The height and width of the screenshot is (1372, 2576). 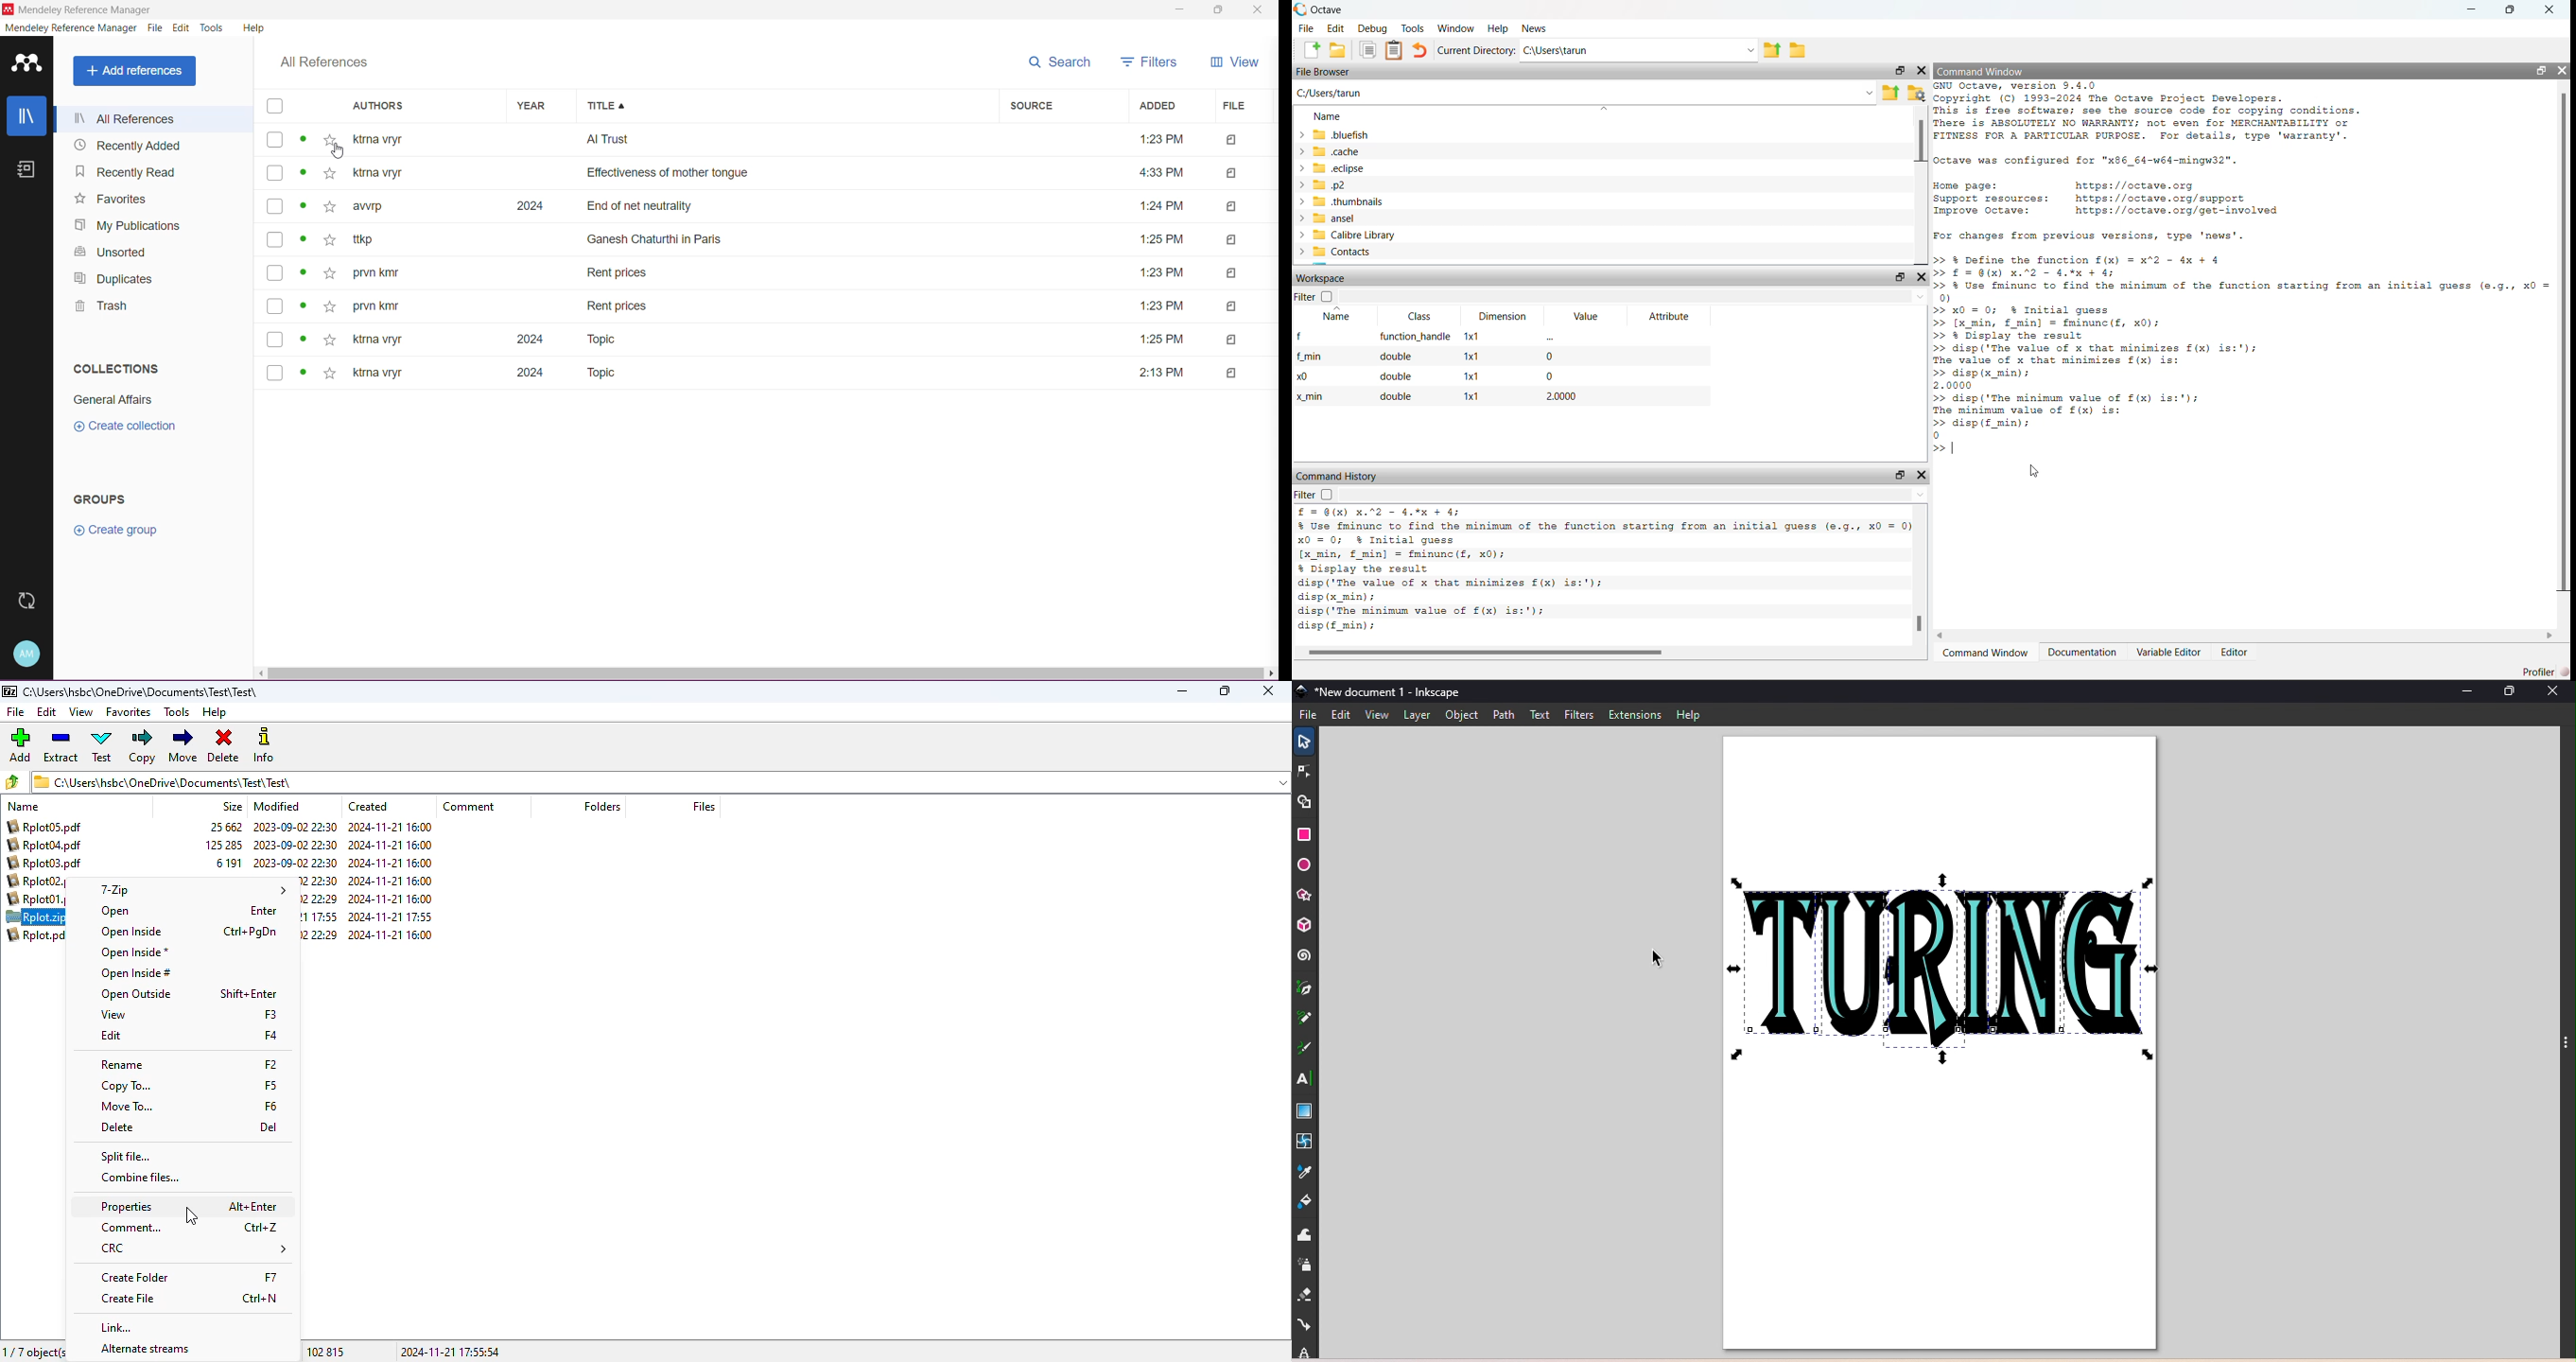 I want to click on Search, so click(x=1061, y=62).